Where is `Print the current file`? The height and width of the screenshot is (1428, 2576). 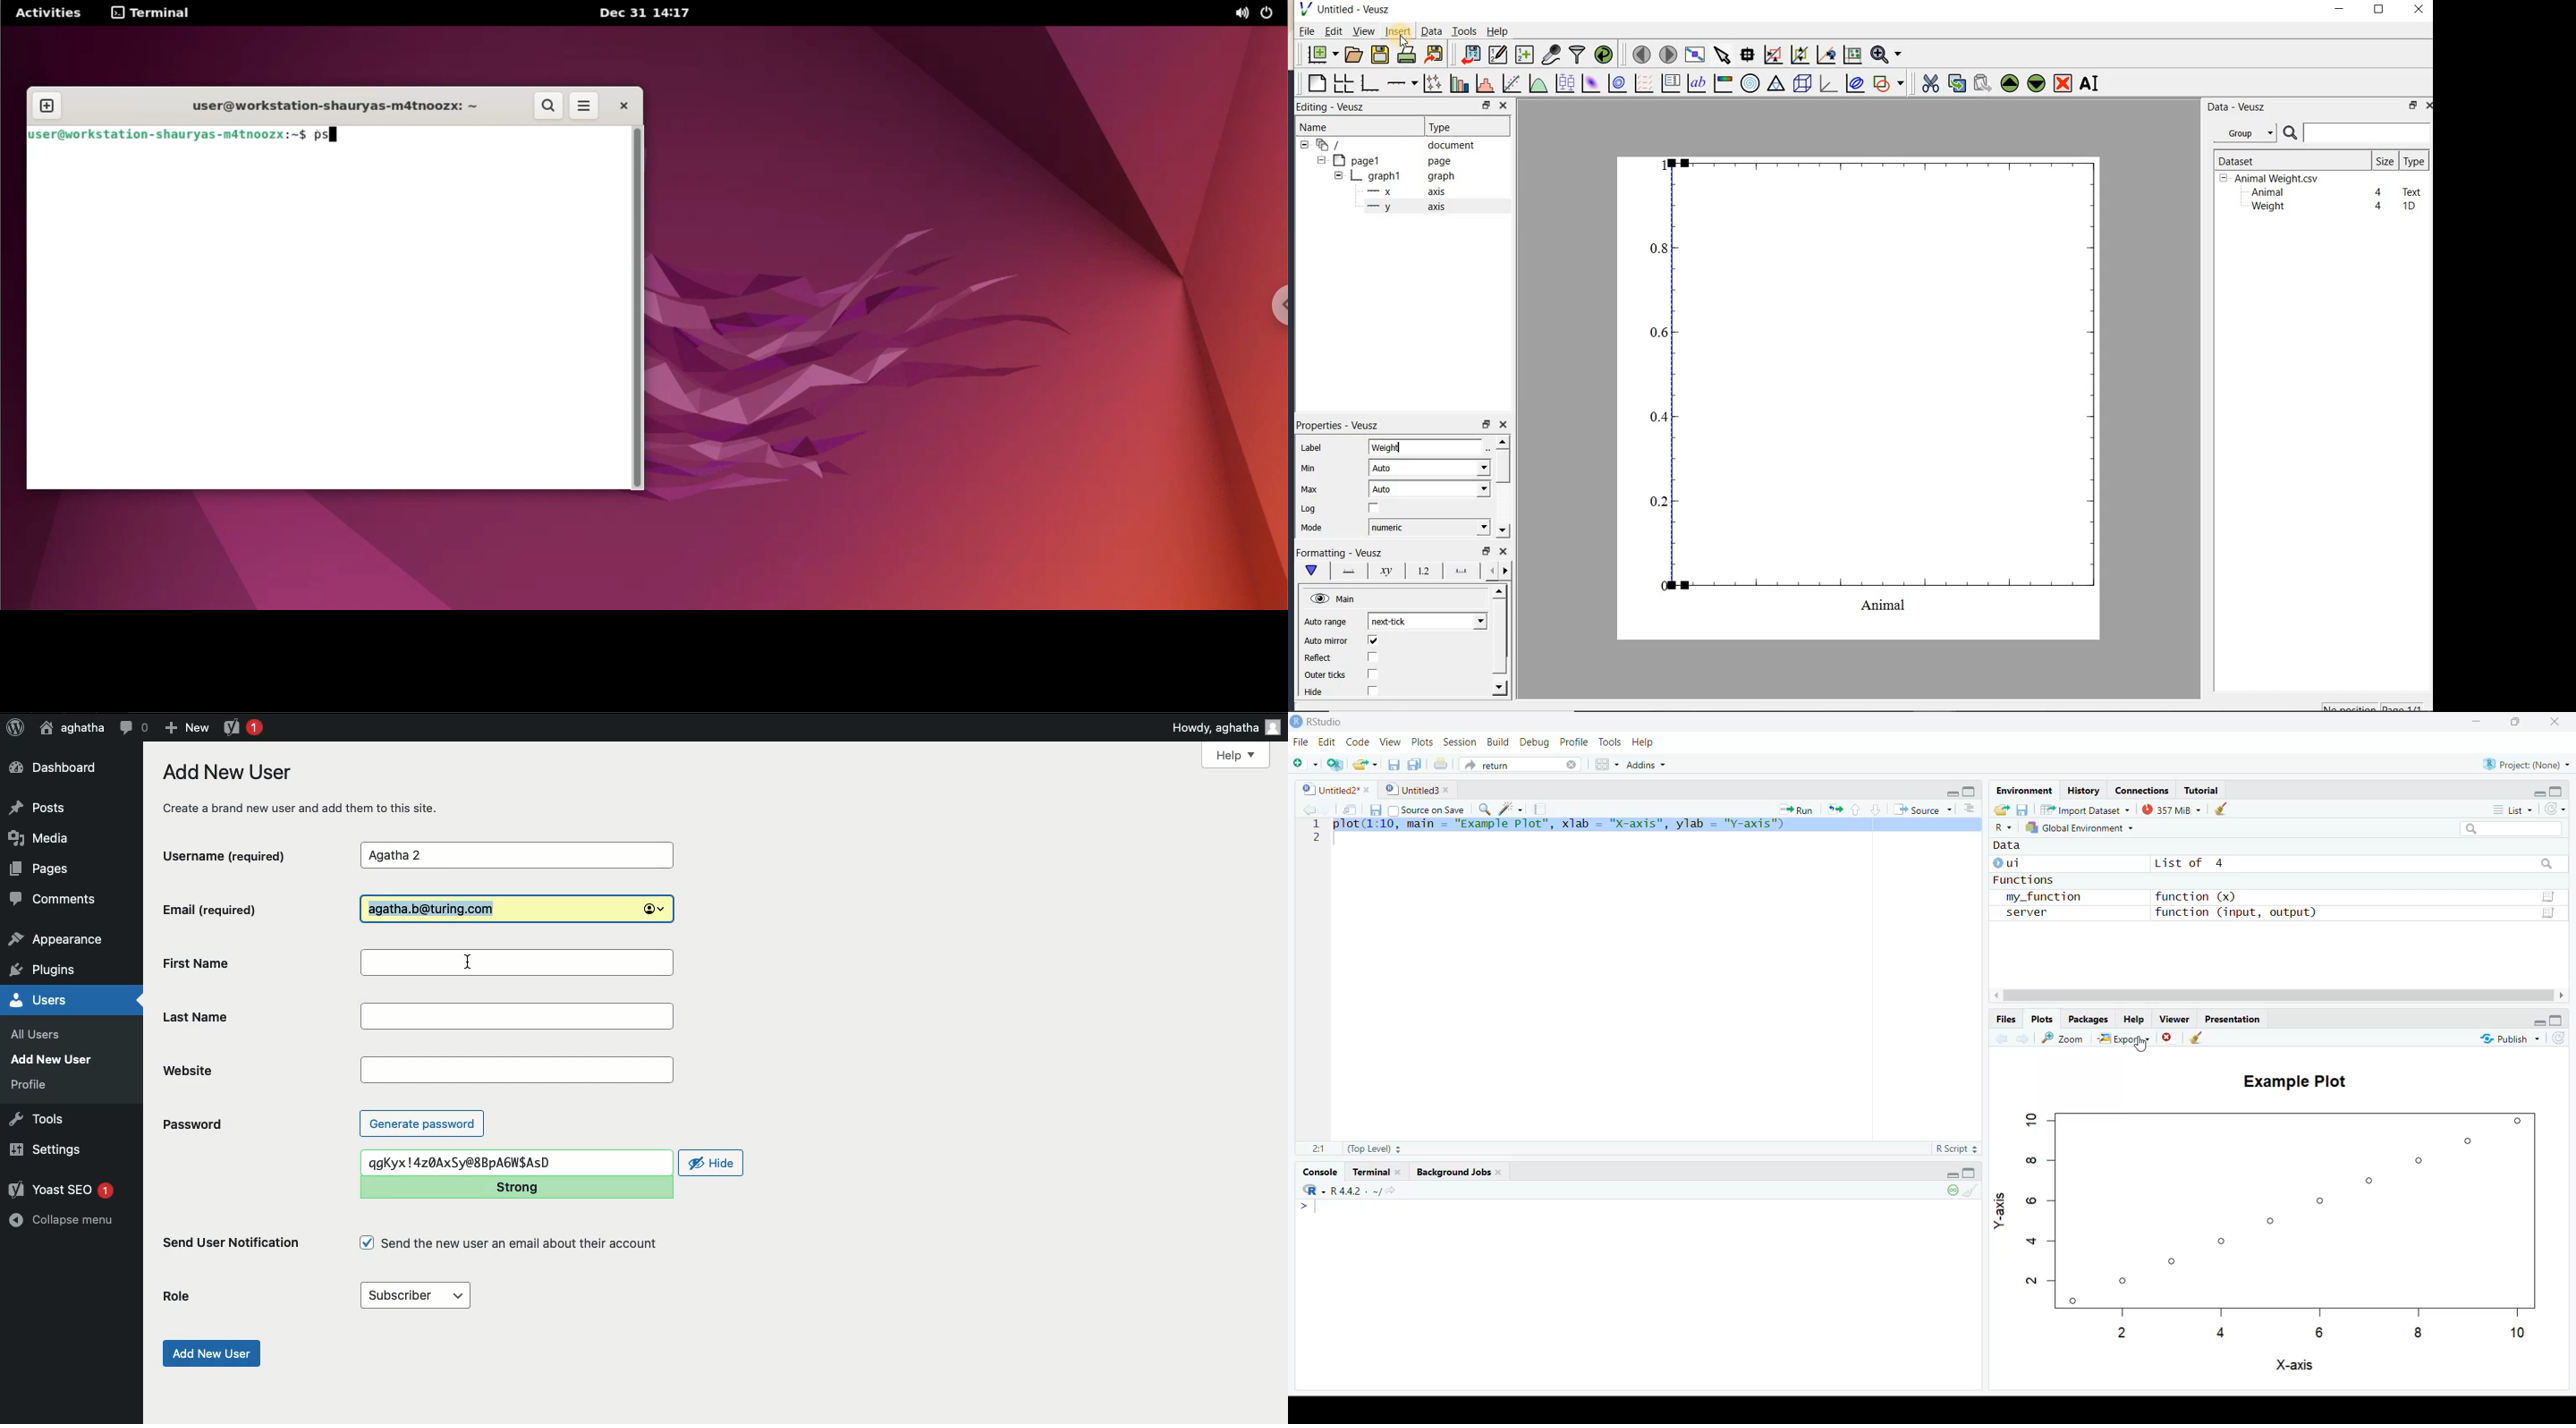
Print the current file is located at coordinates (1439, 764).